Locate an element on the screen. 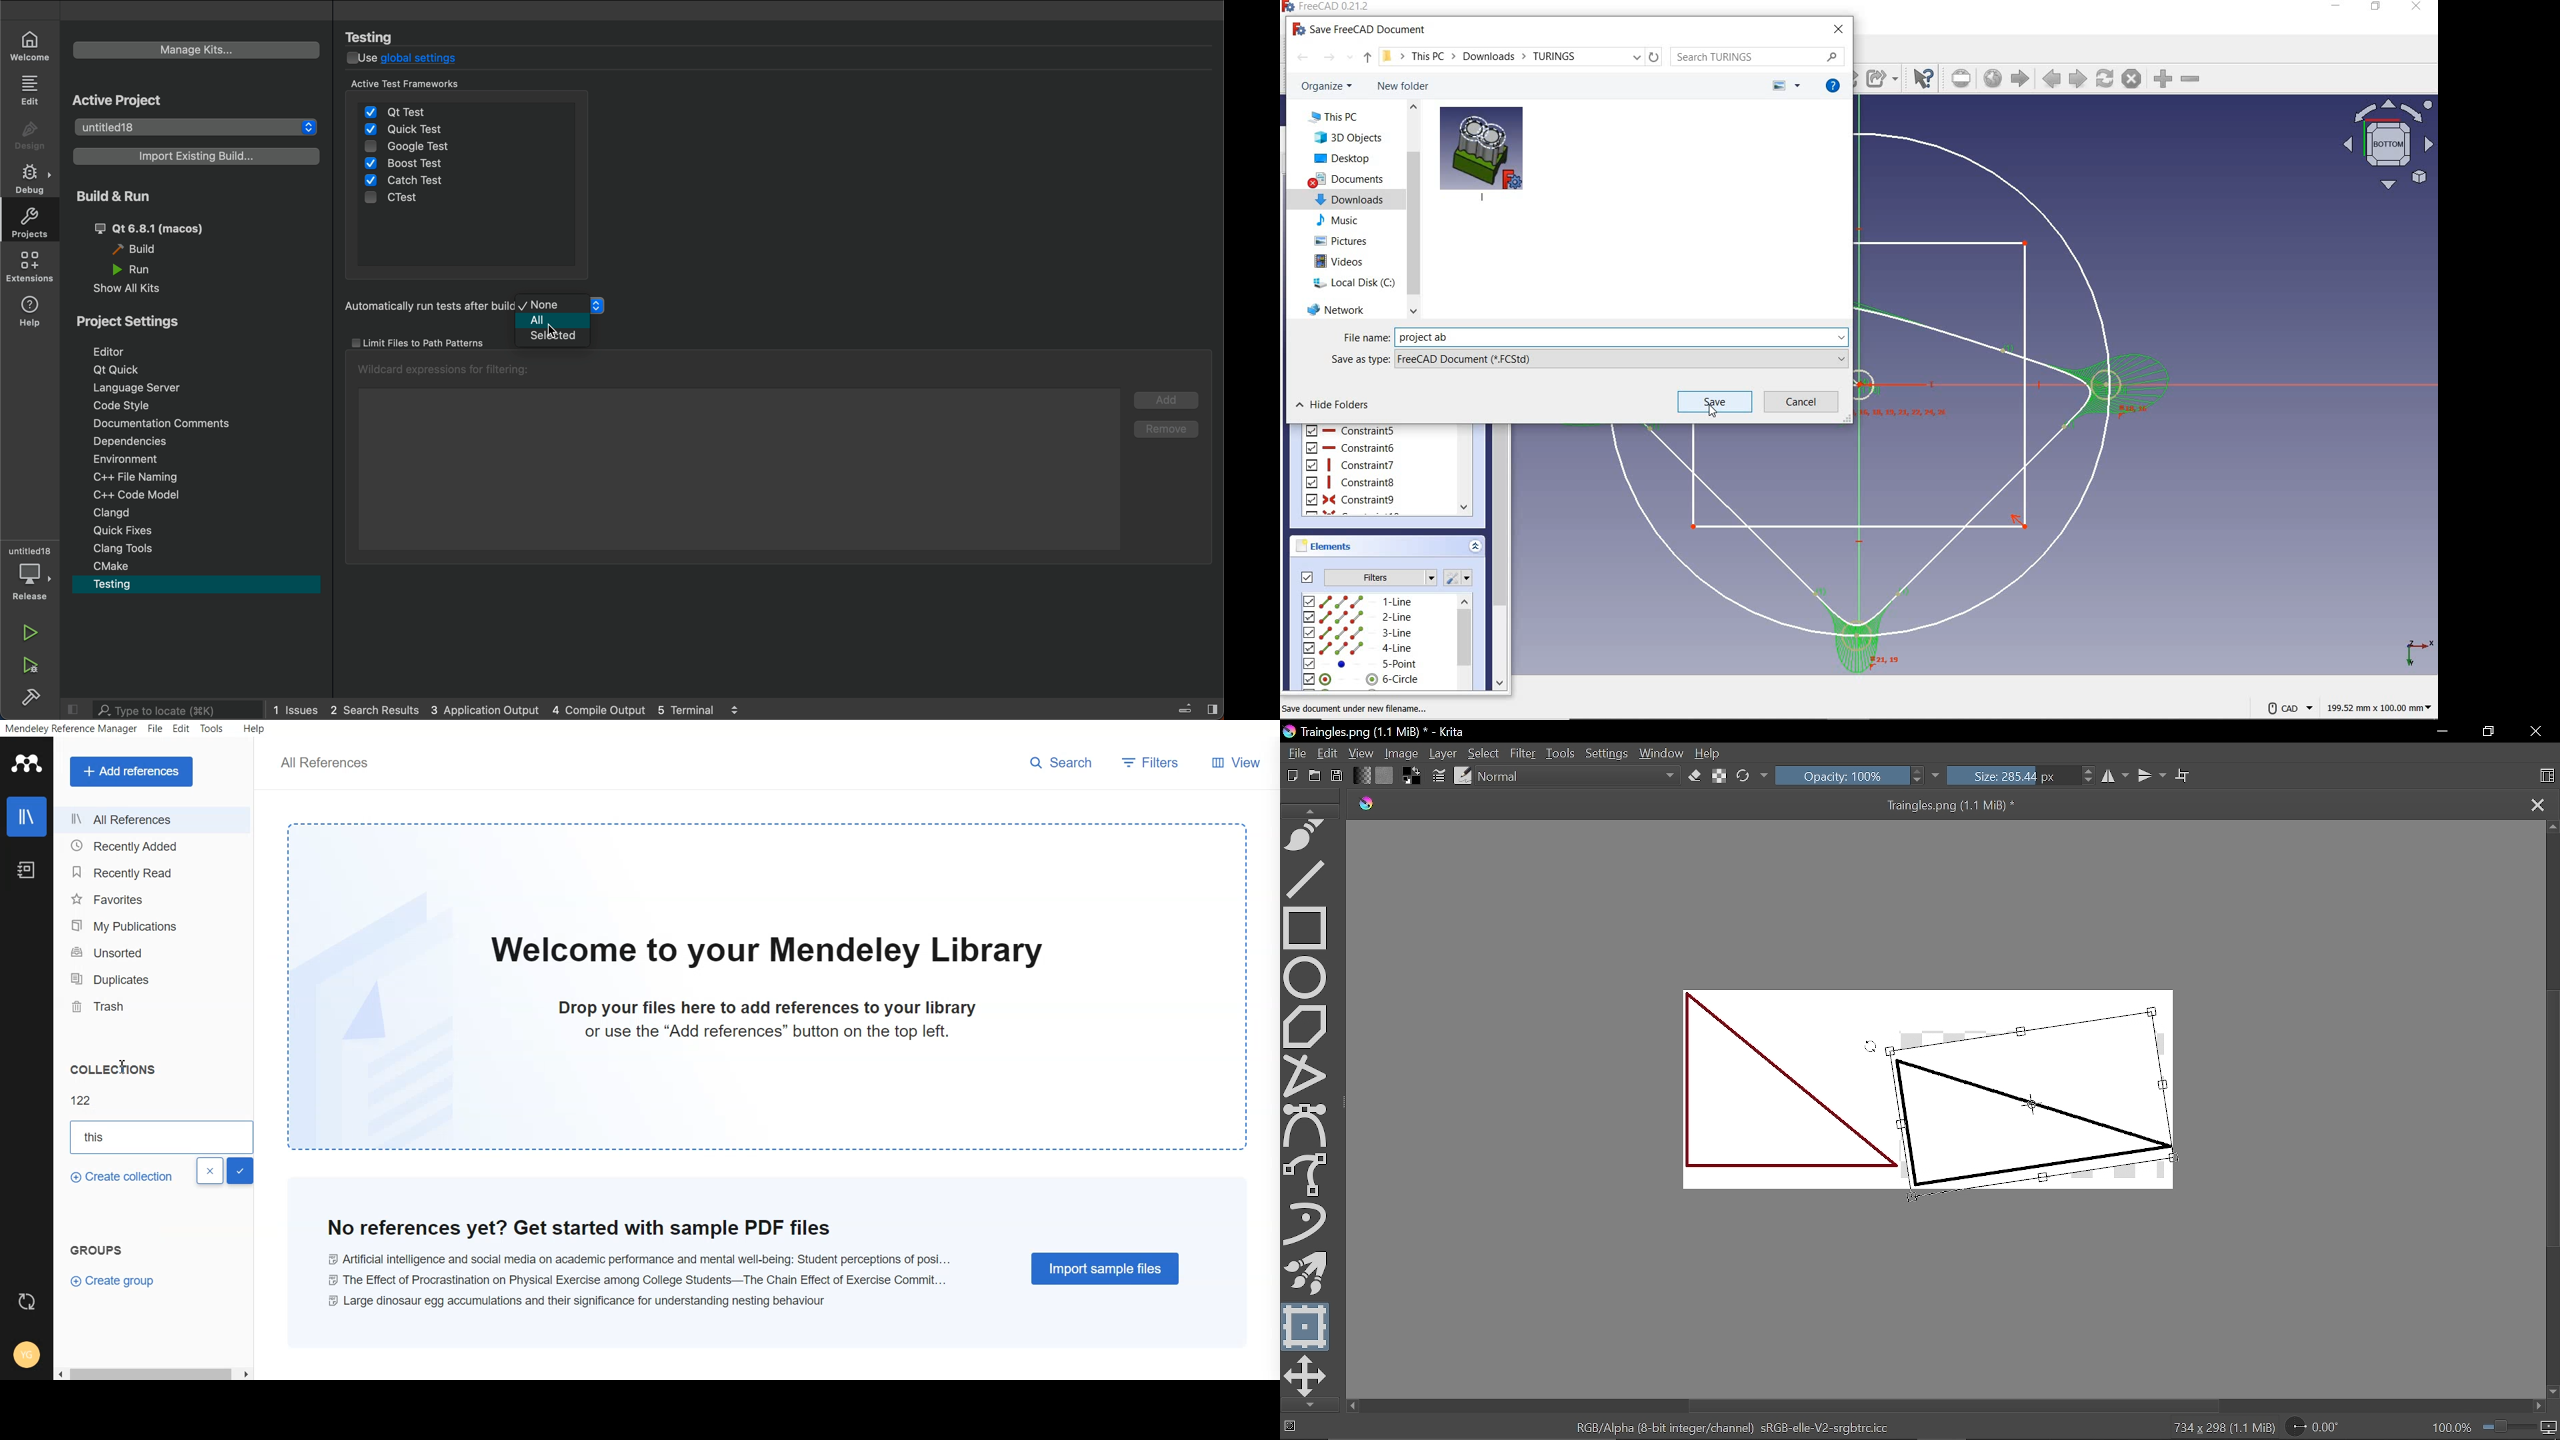 The height and width of the screenshot is (1456, 2576). organize is located at coordinates (1328, 86).